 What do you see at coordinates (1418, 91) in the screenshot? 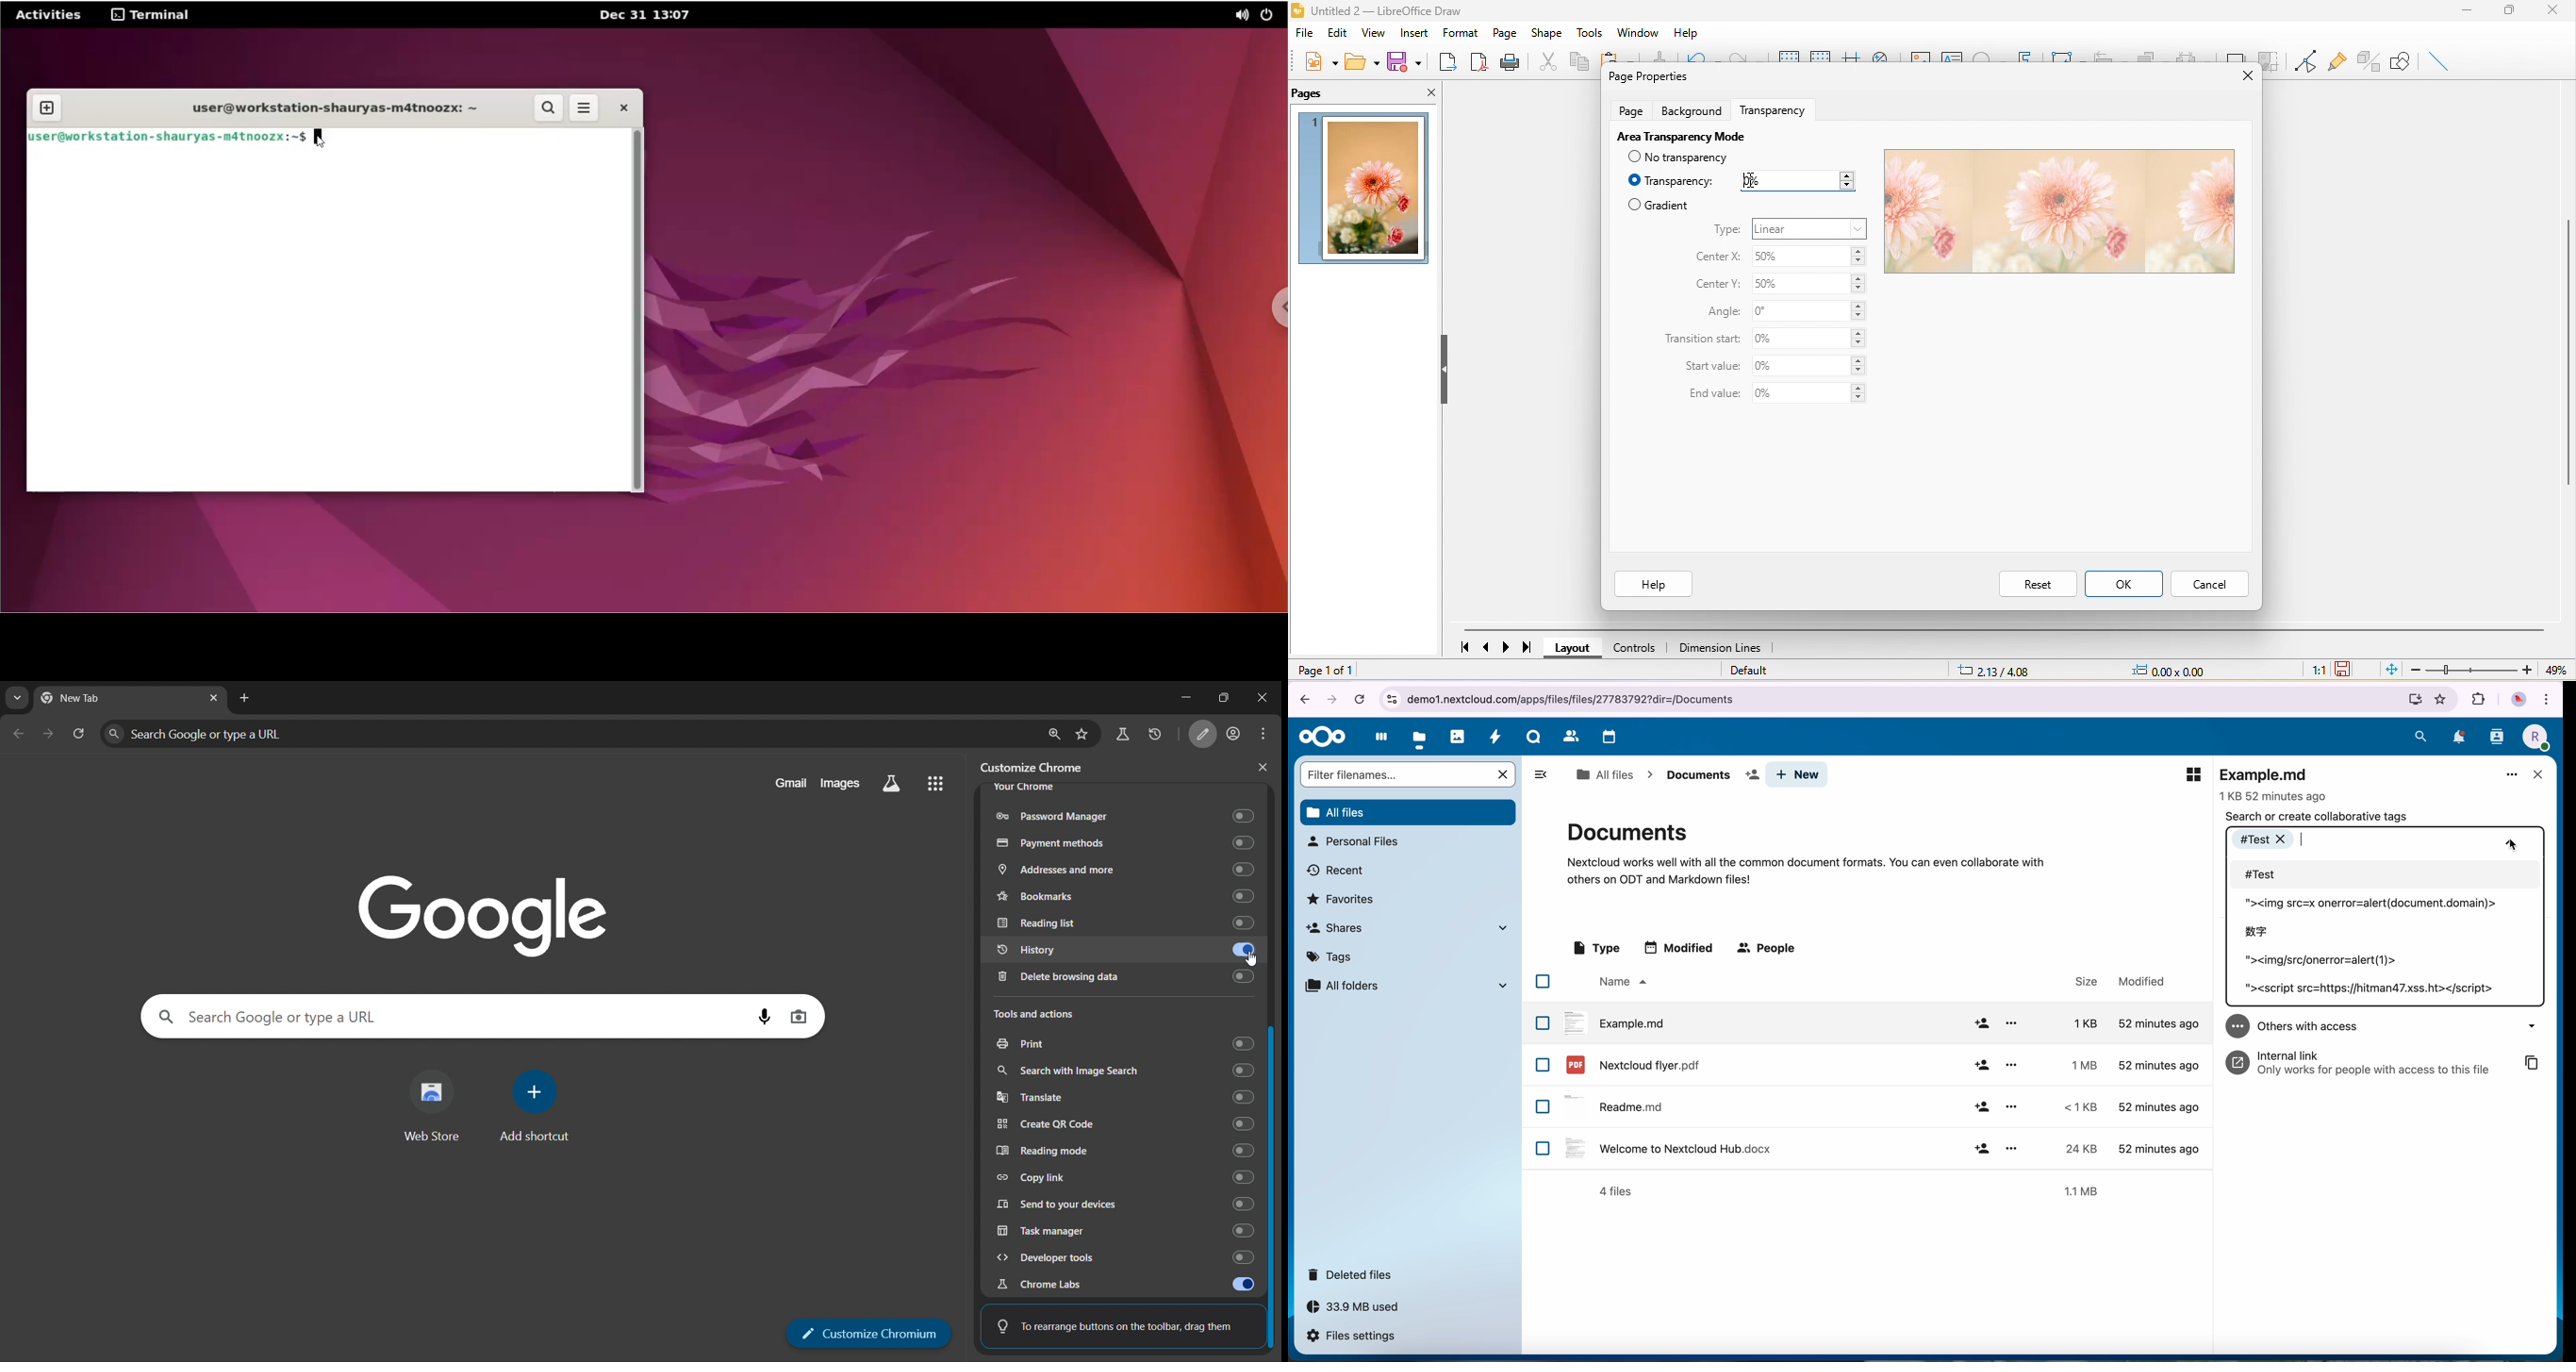
I see `close` at bounding box center [1418, 91].